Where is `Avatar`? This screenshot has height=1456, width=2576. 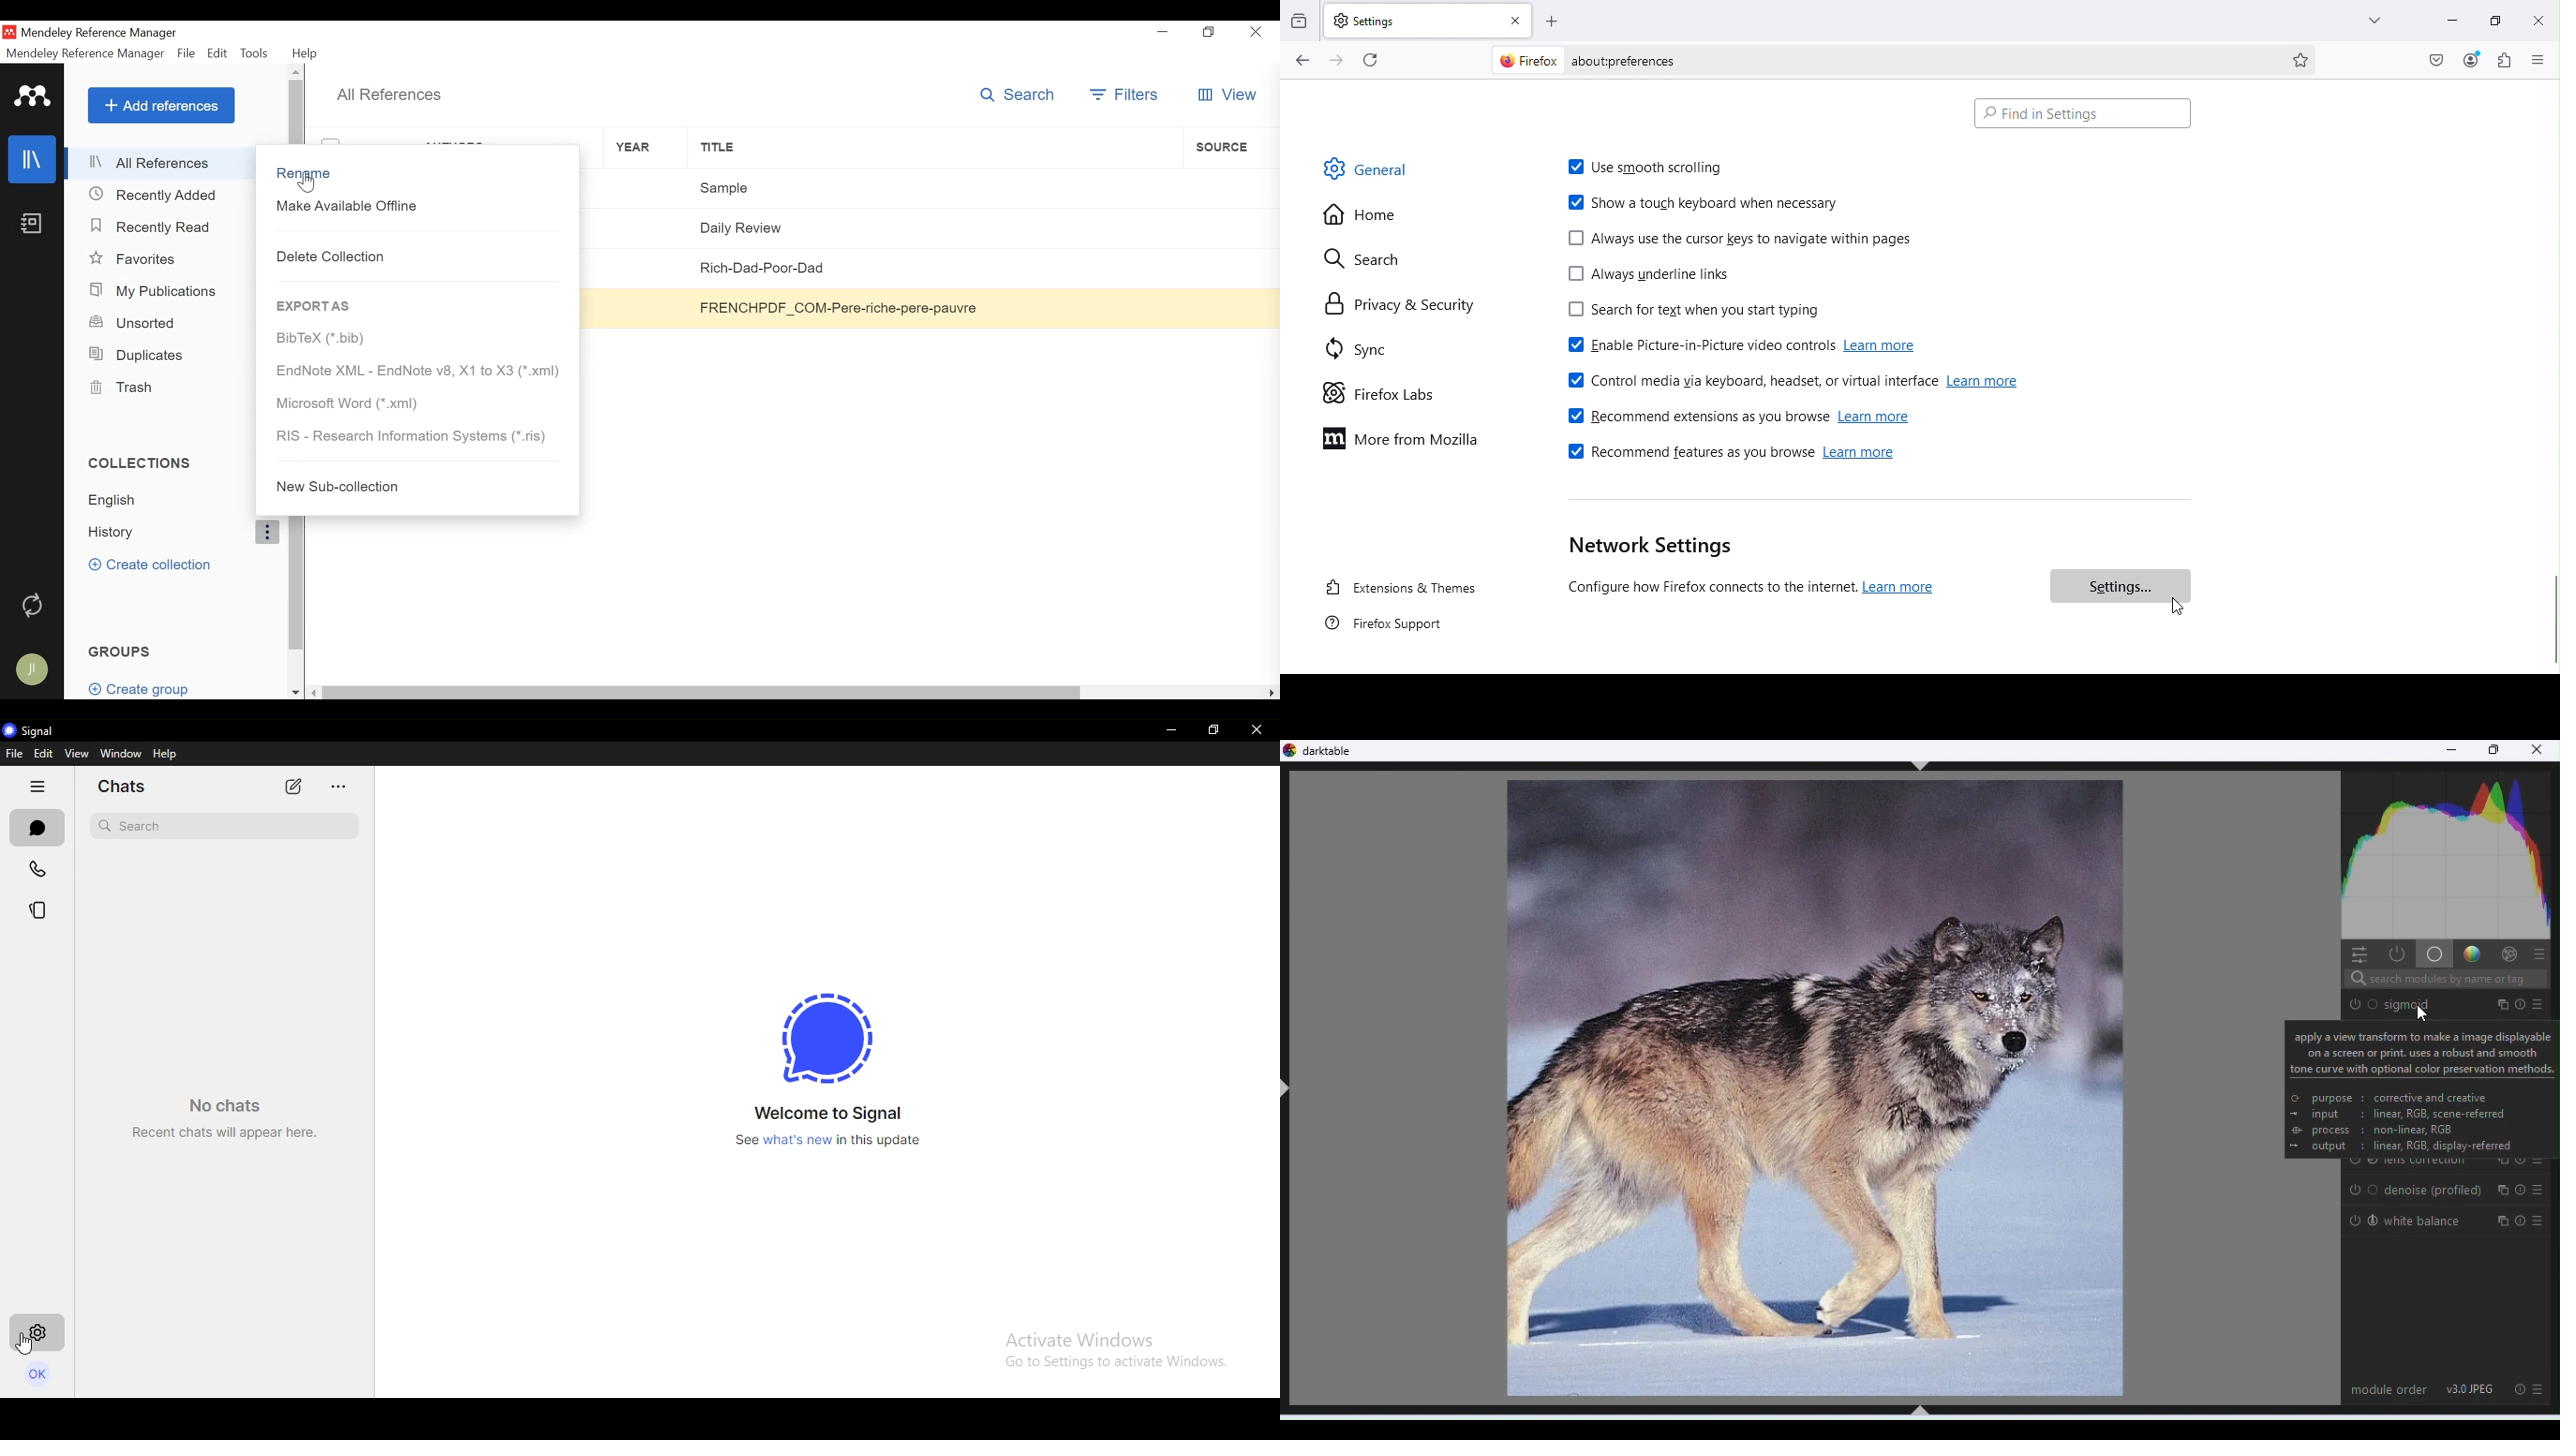
Avatar is located at coordinates (31, 672).